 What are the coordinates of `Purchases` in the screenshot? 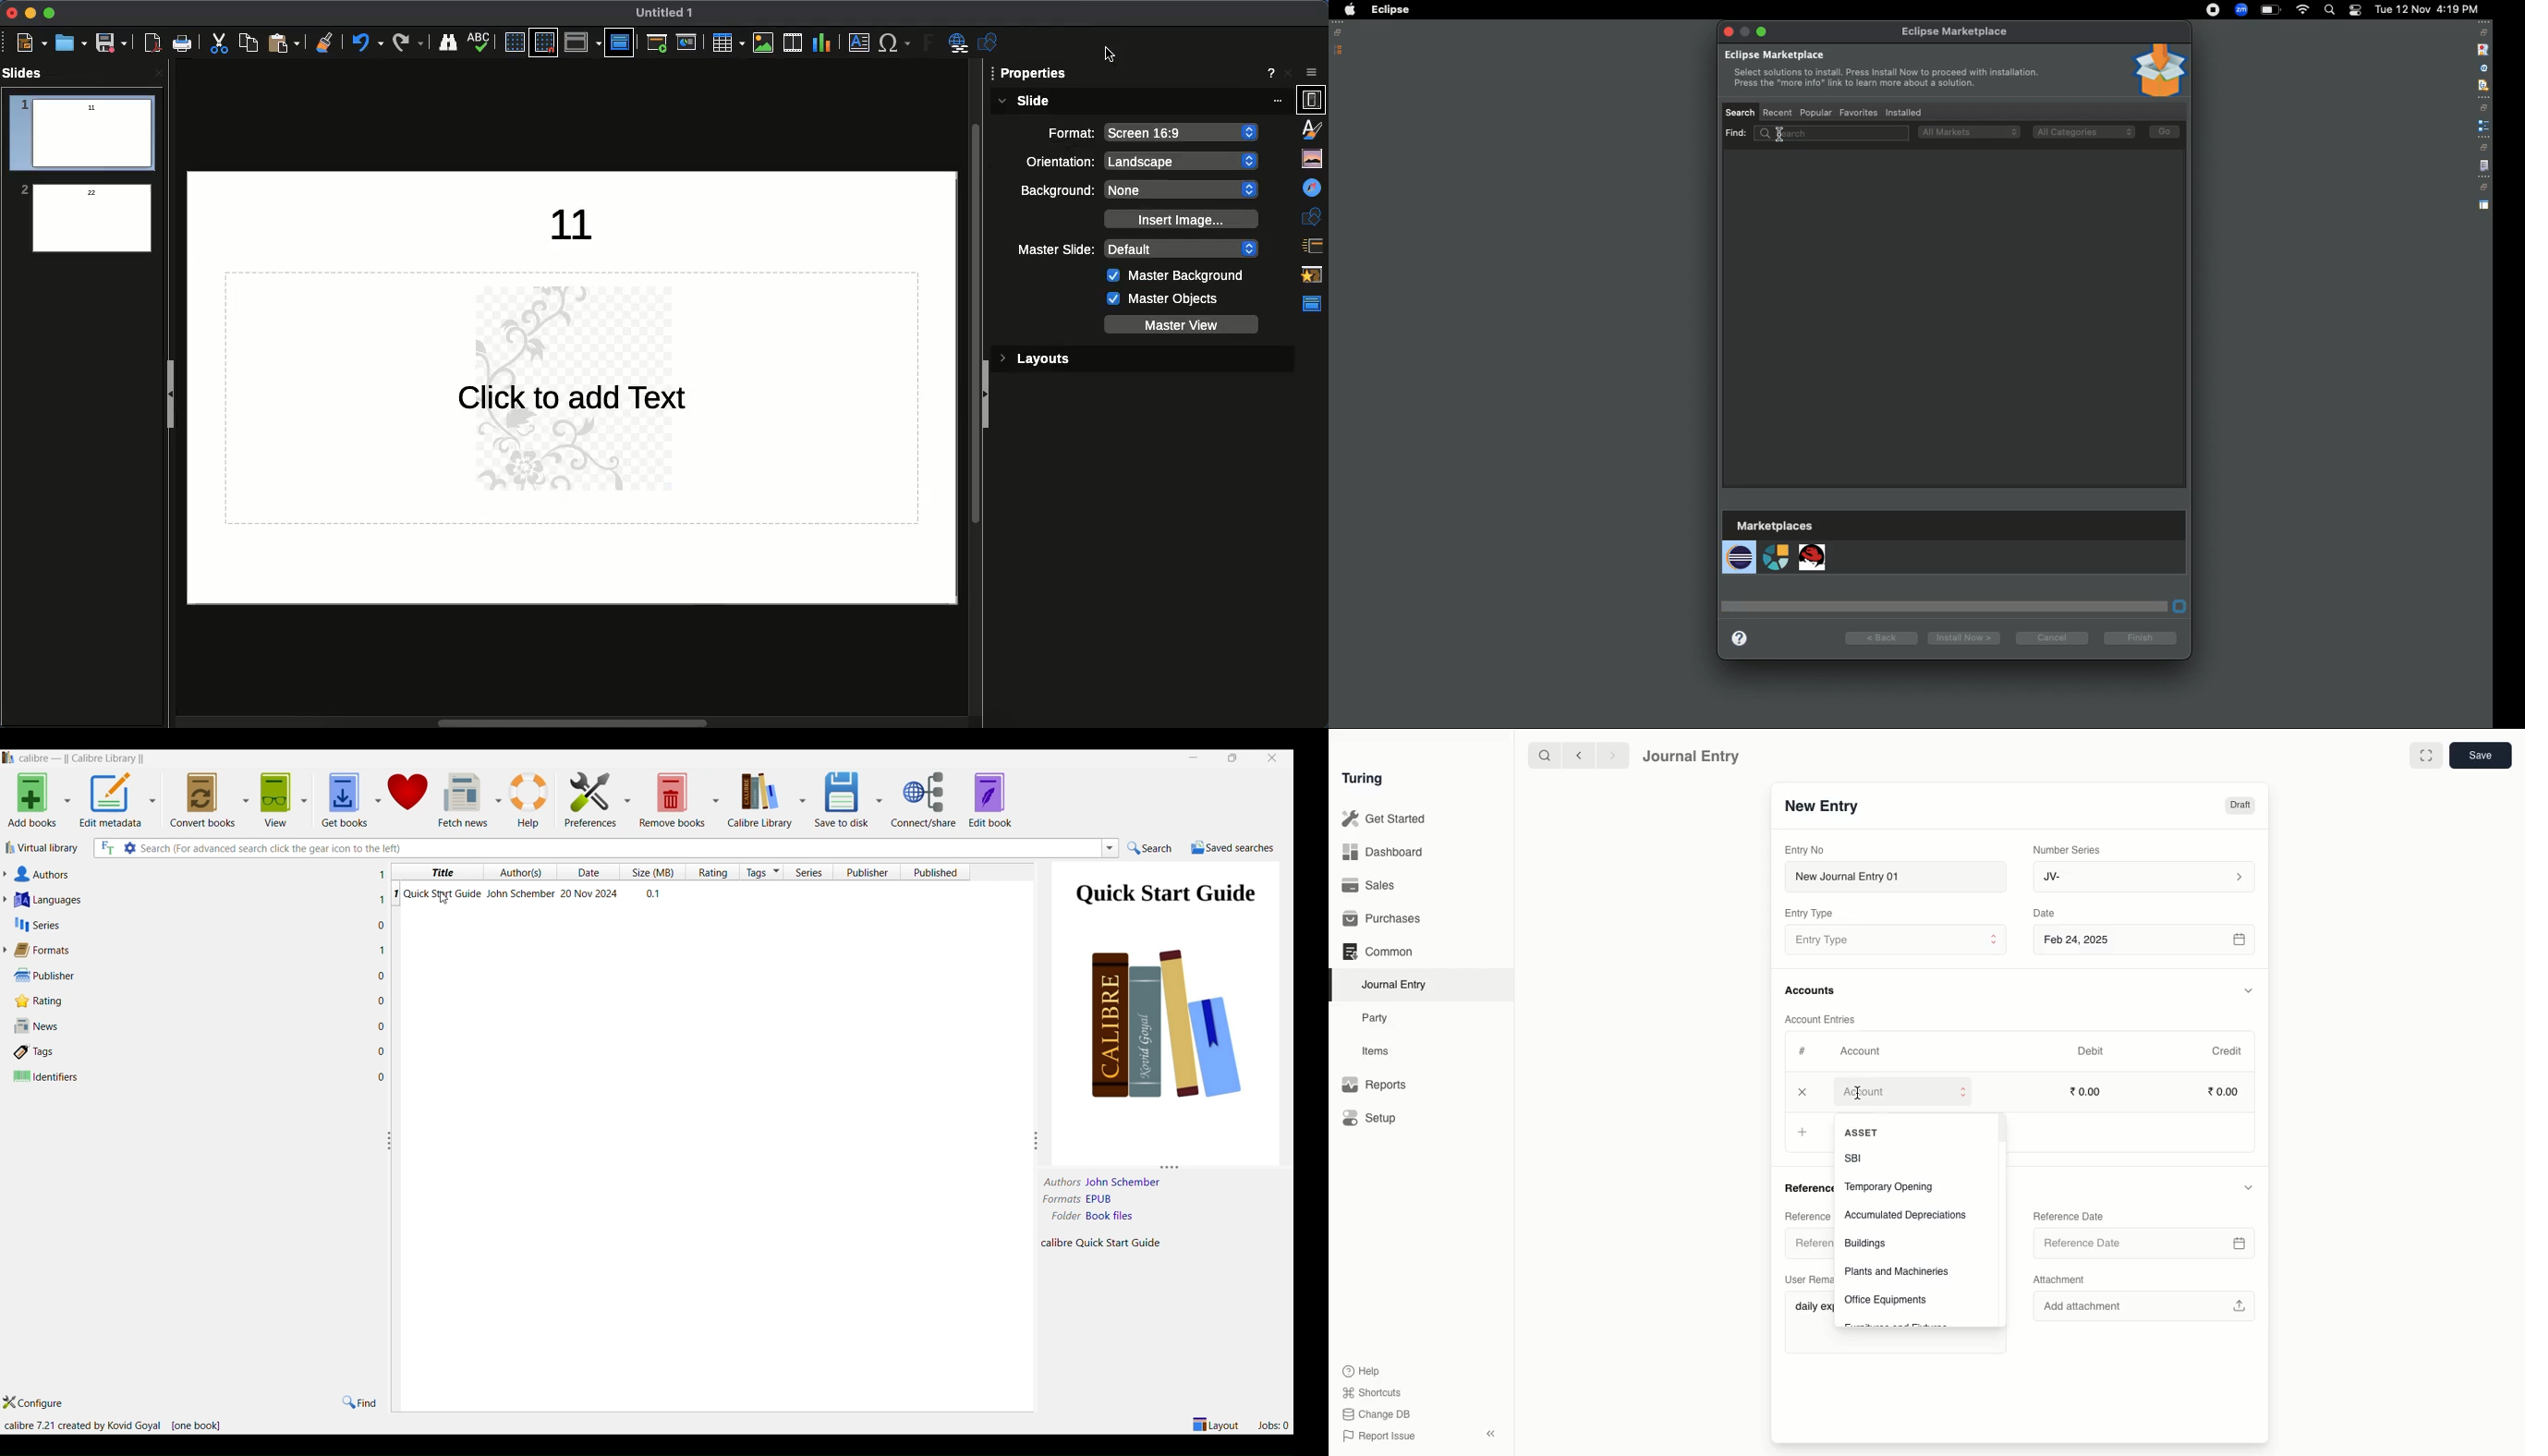 It's located at (1383, 920).